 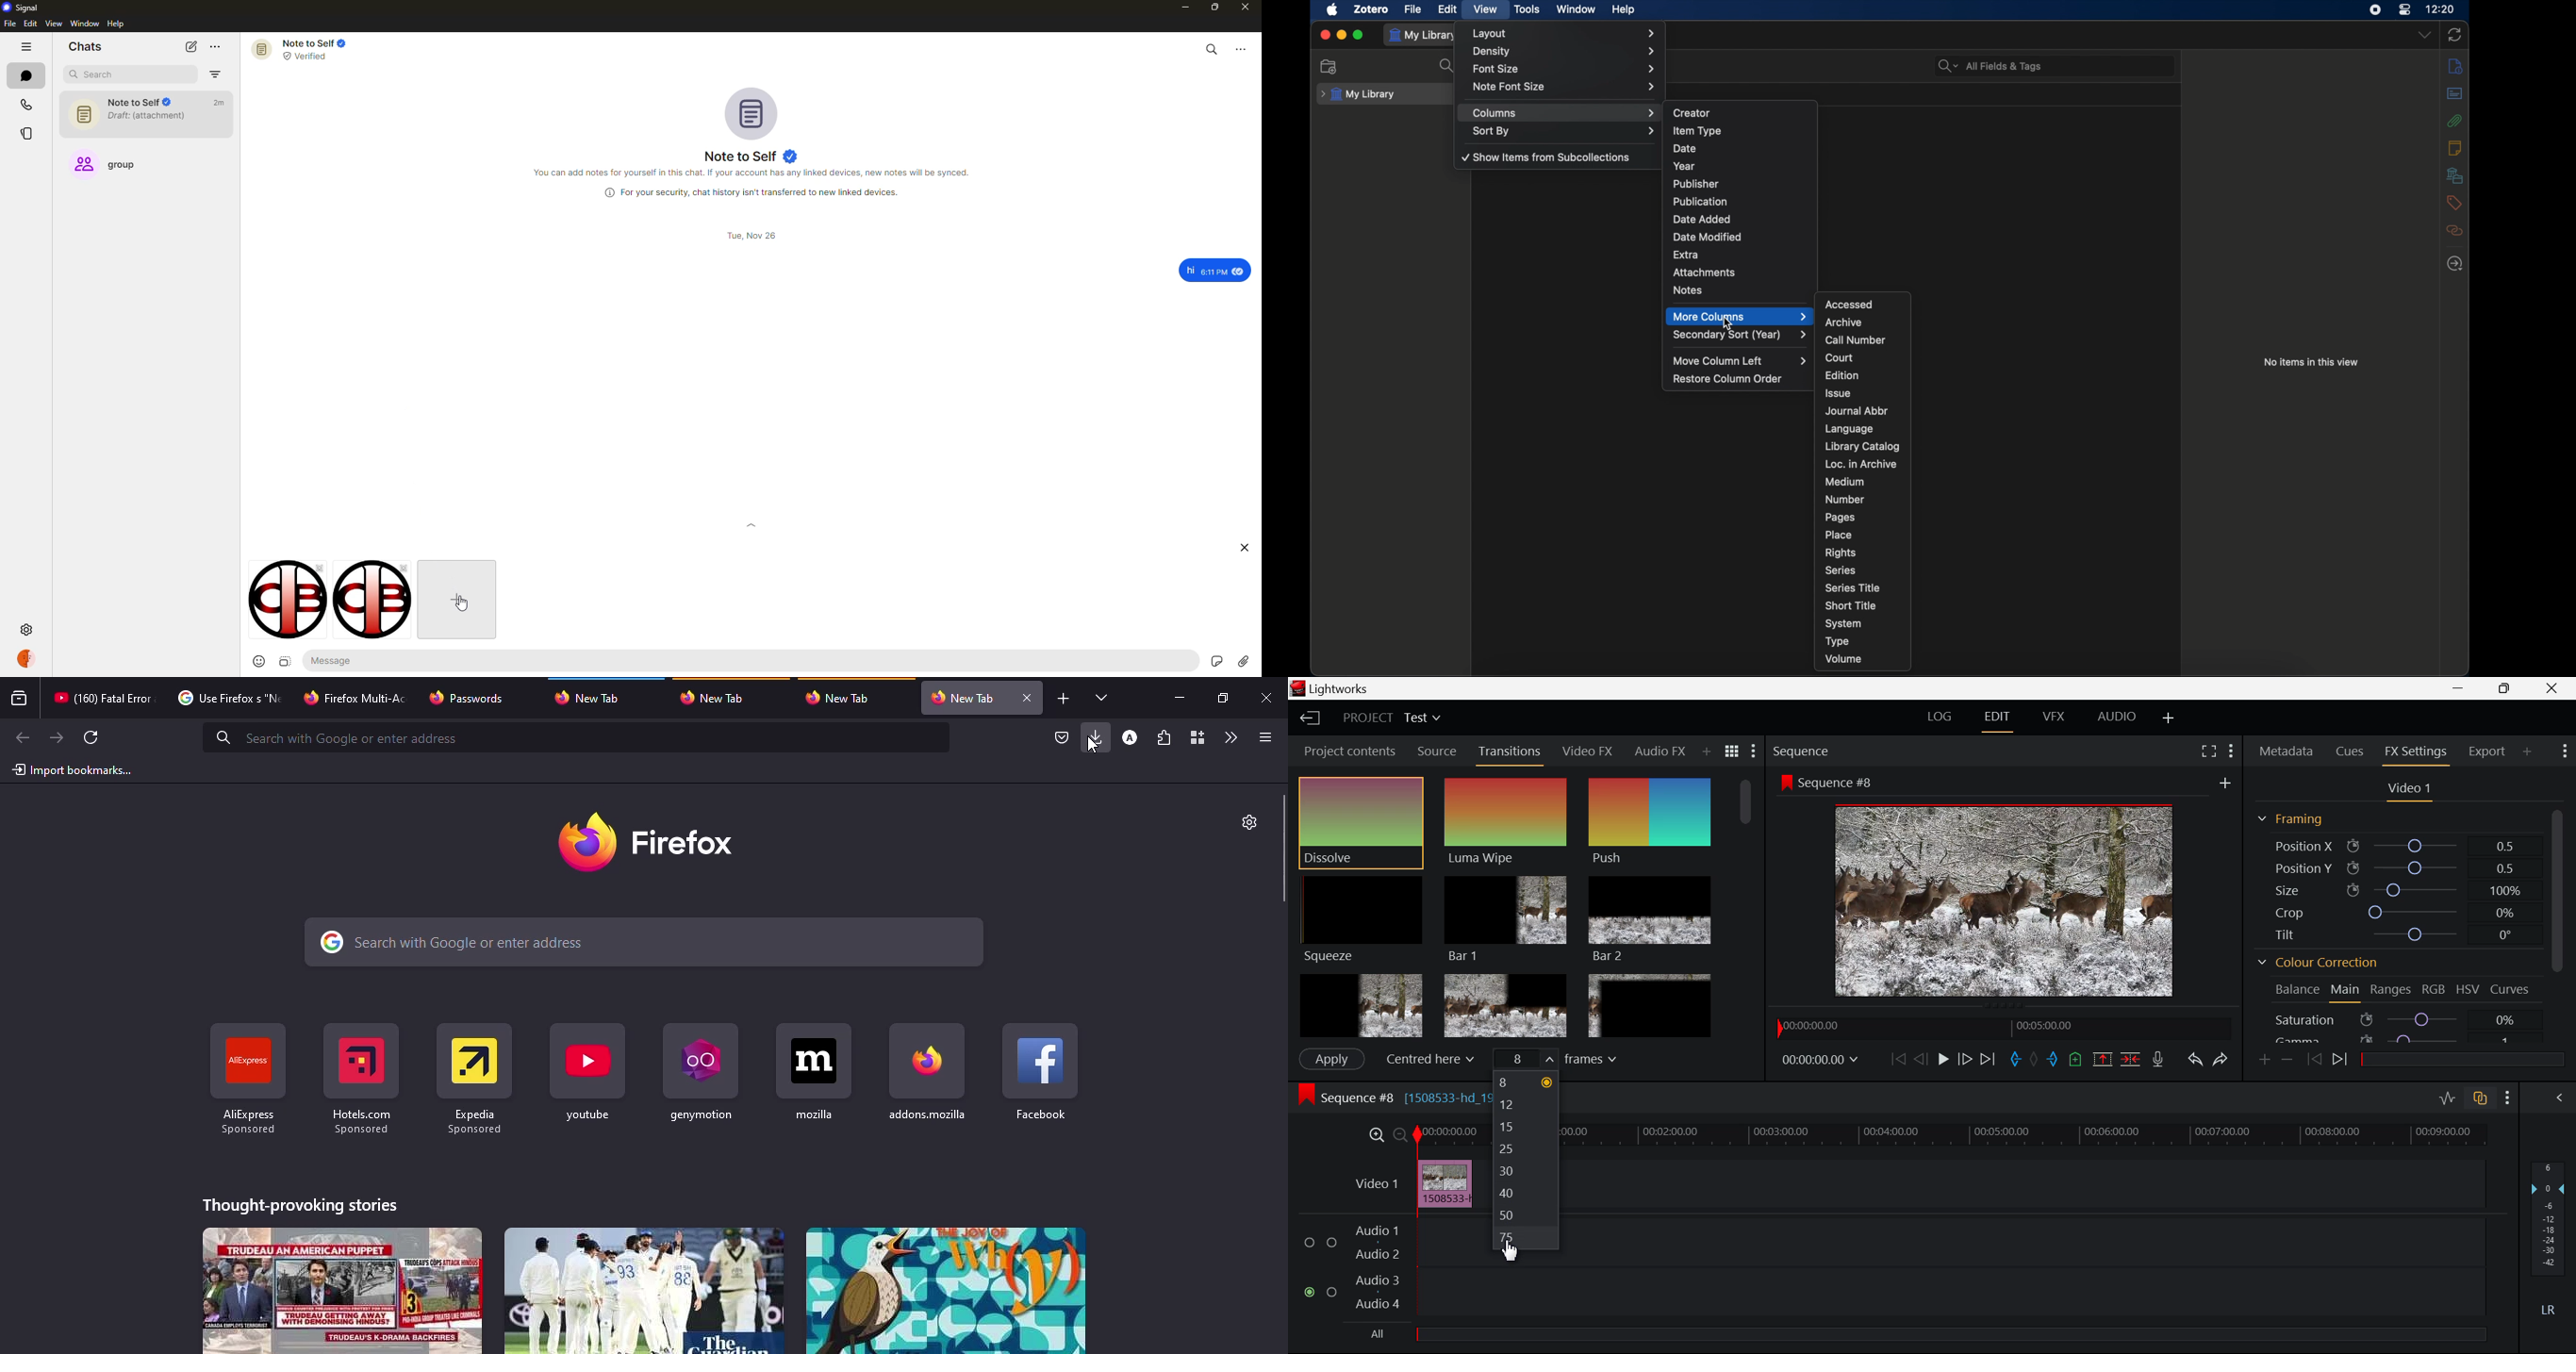 I want to click on Clip Inserted in Video Layer, so click(x=1407, y=1183).